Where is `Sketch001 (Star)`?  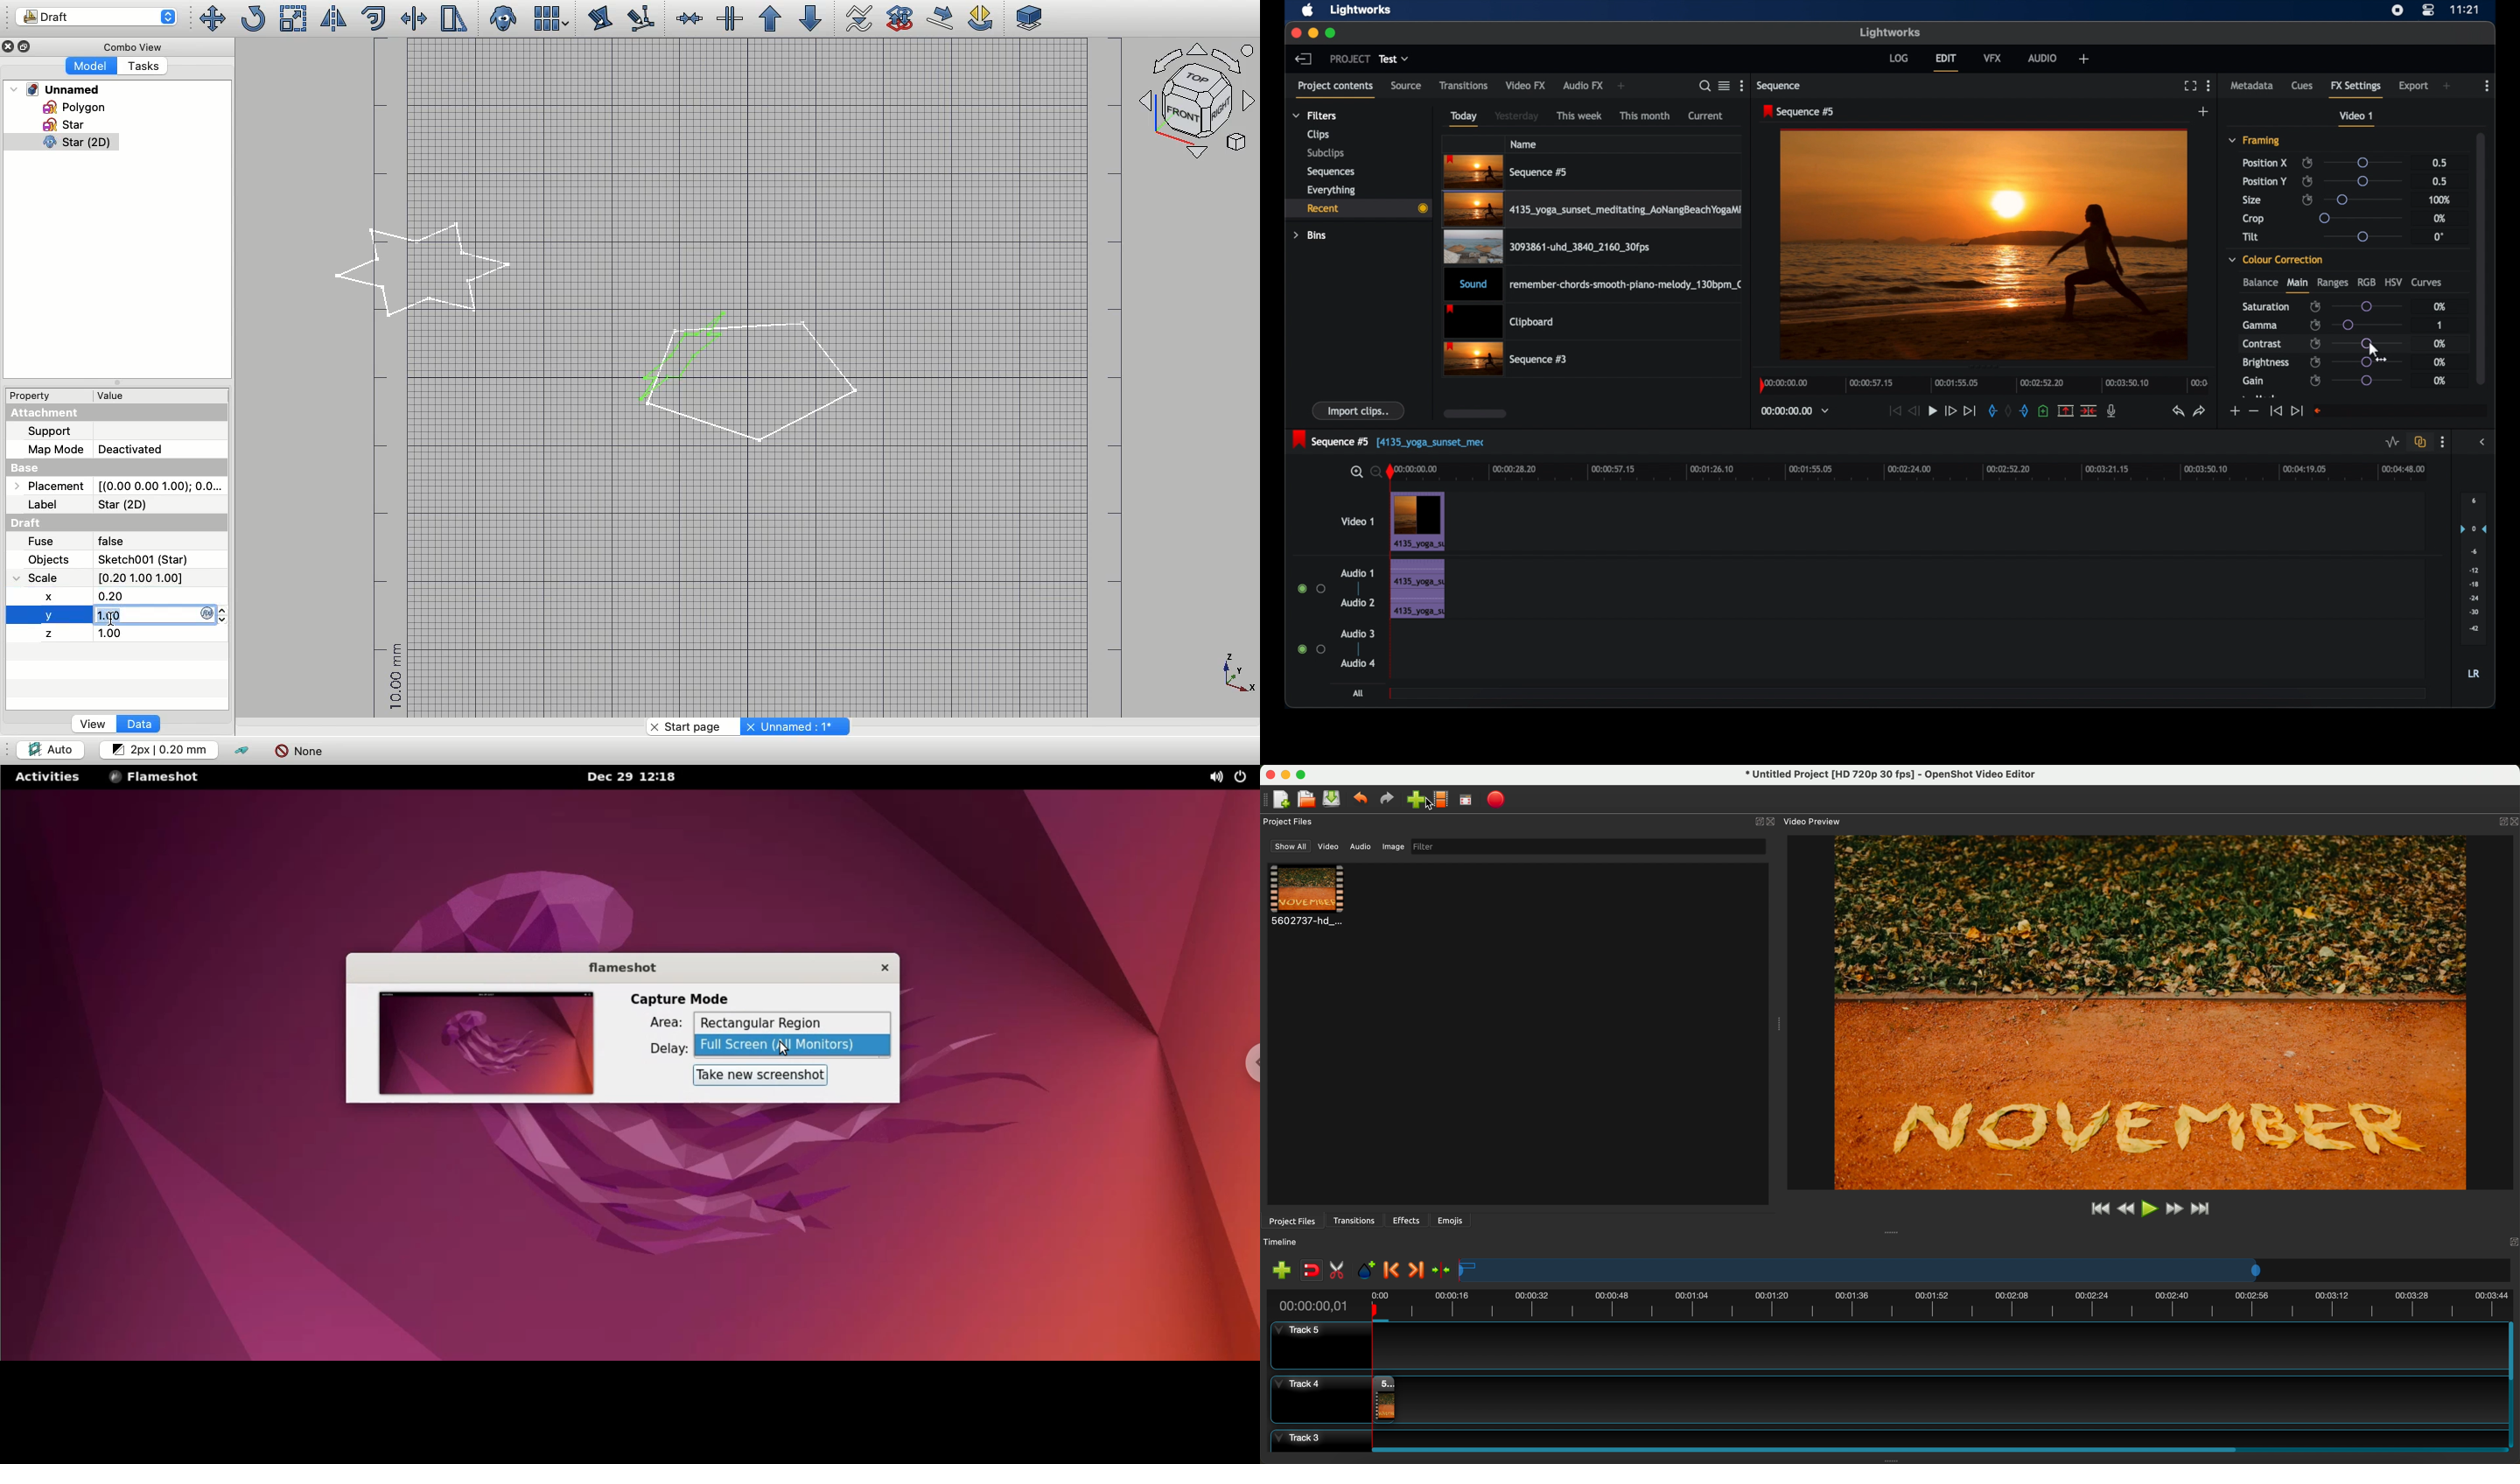 Sketch001 (Star) is located at coordinates (144, 559).